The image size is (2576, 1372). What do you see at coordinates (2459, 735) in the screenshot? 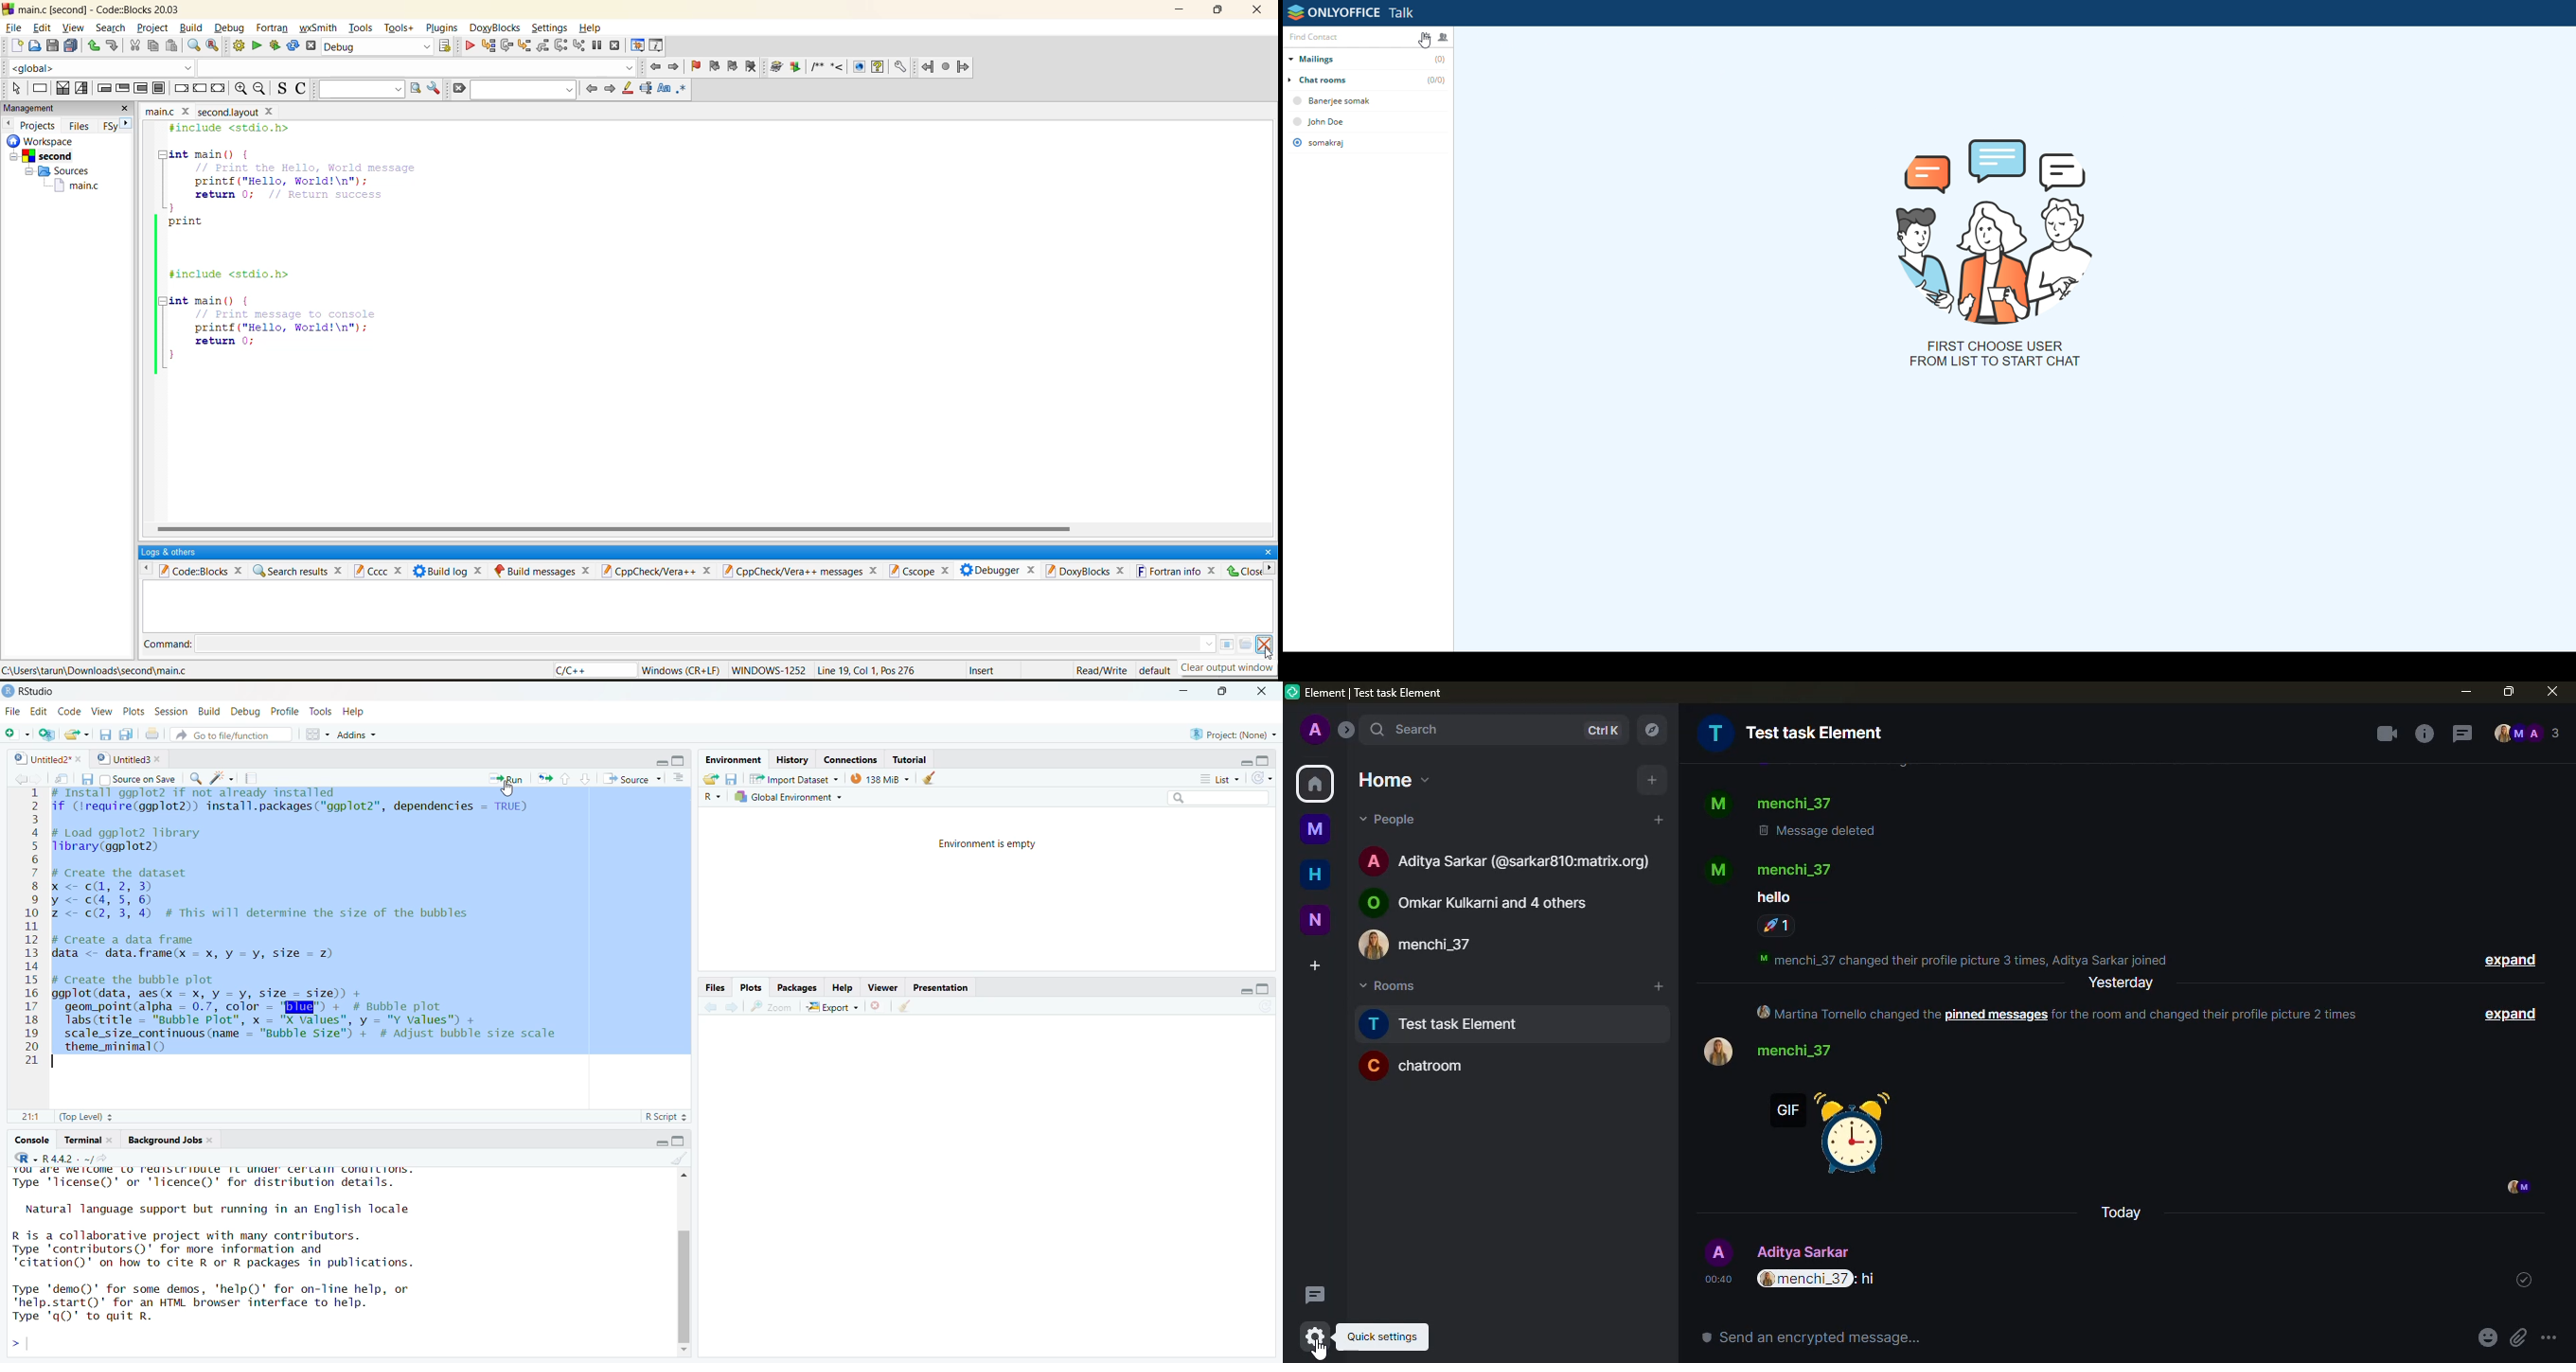
I see `threads` at bounding box center [2459, 735].